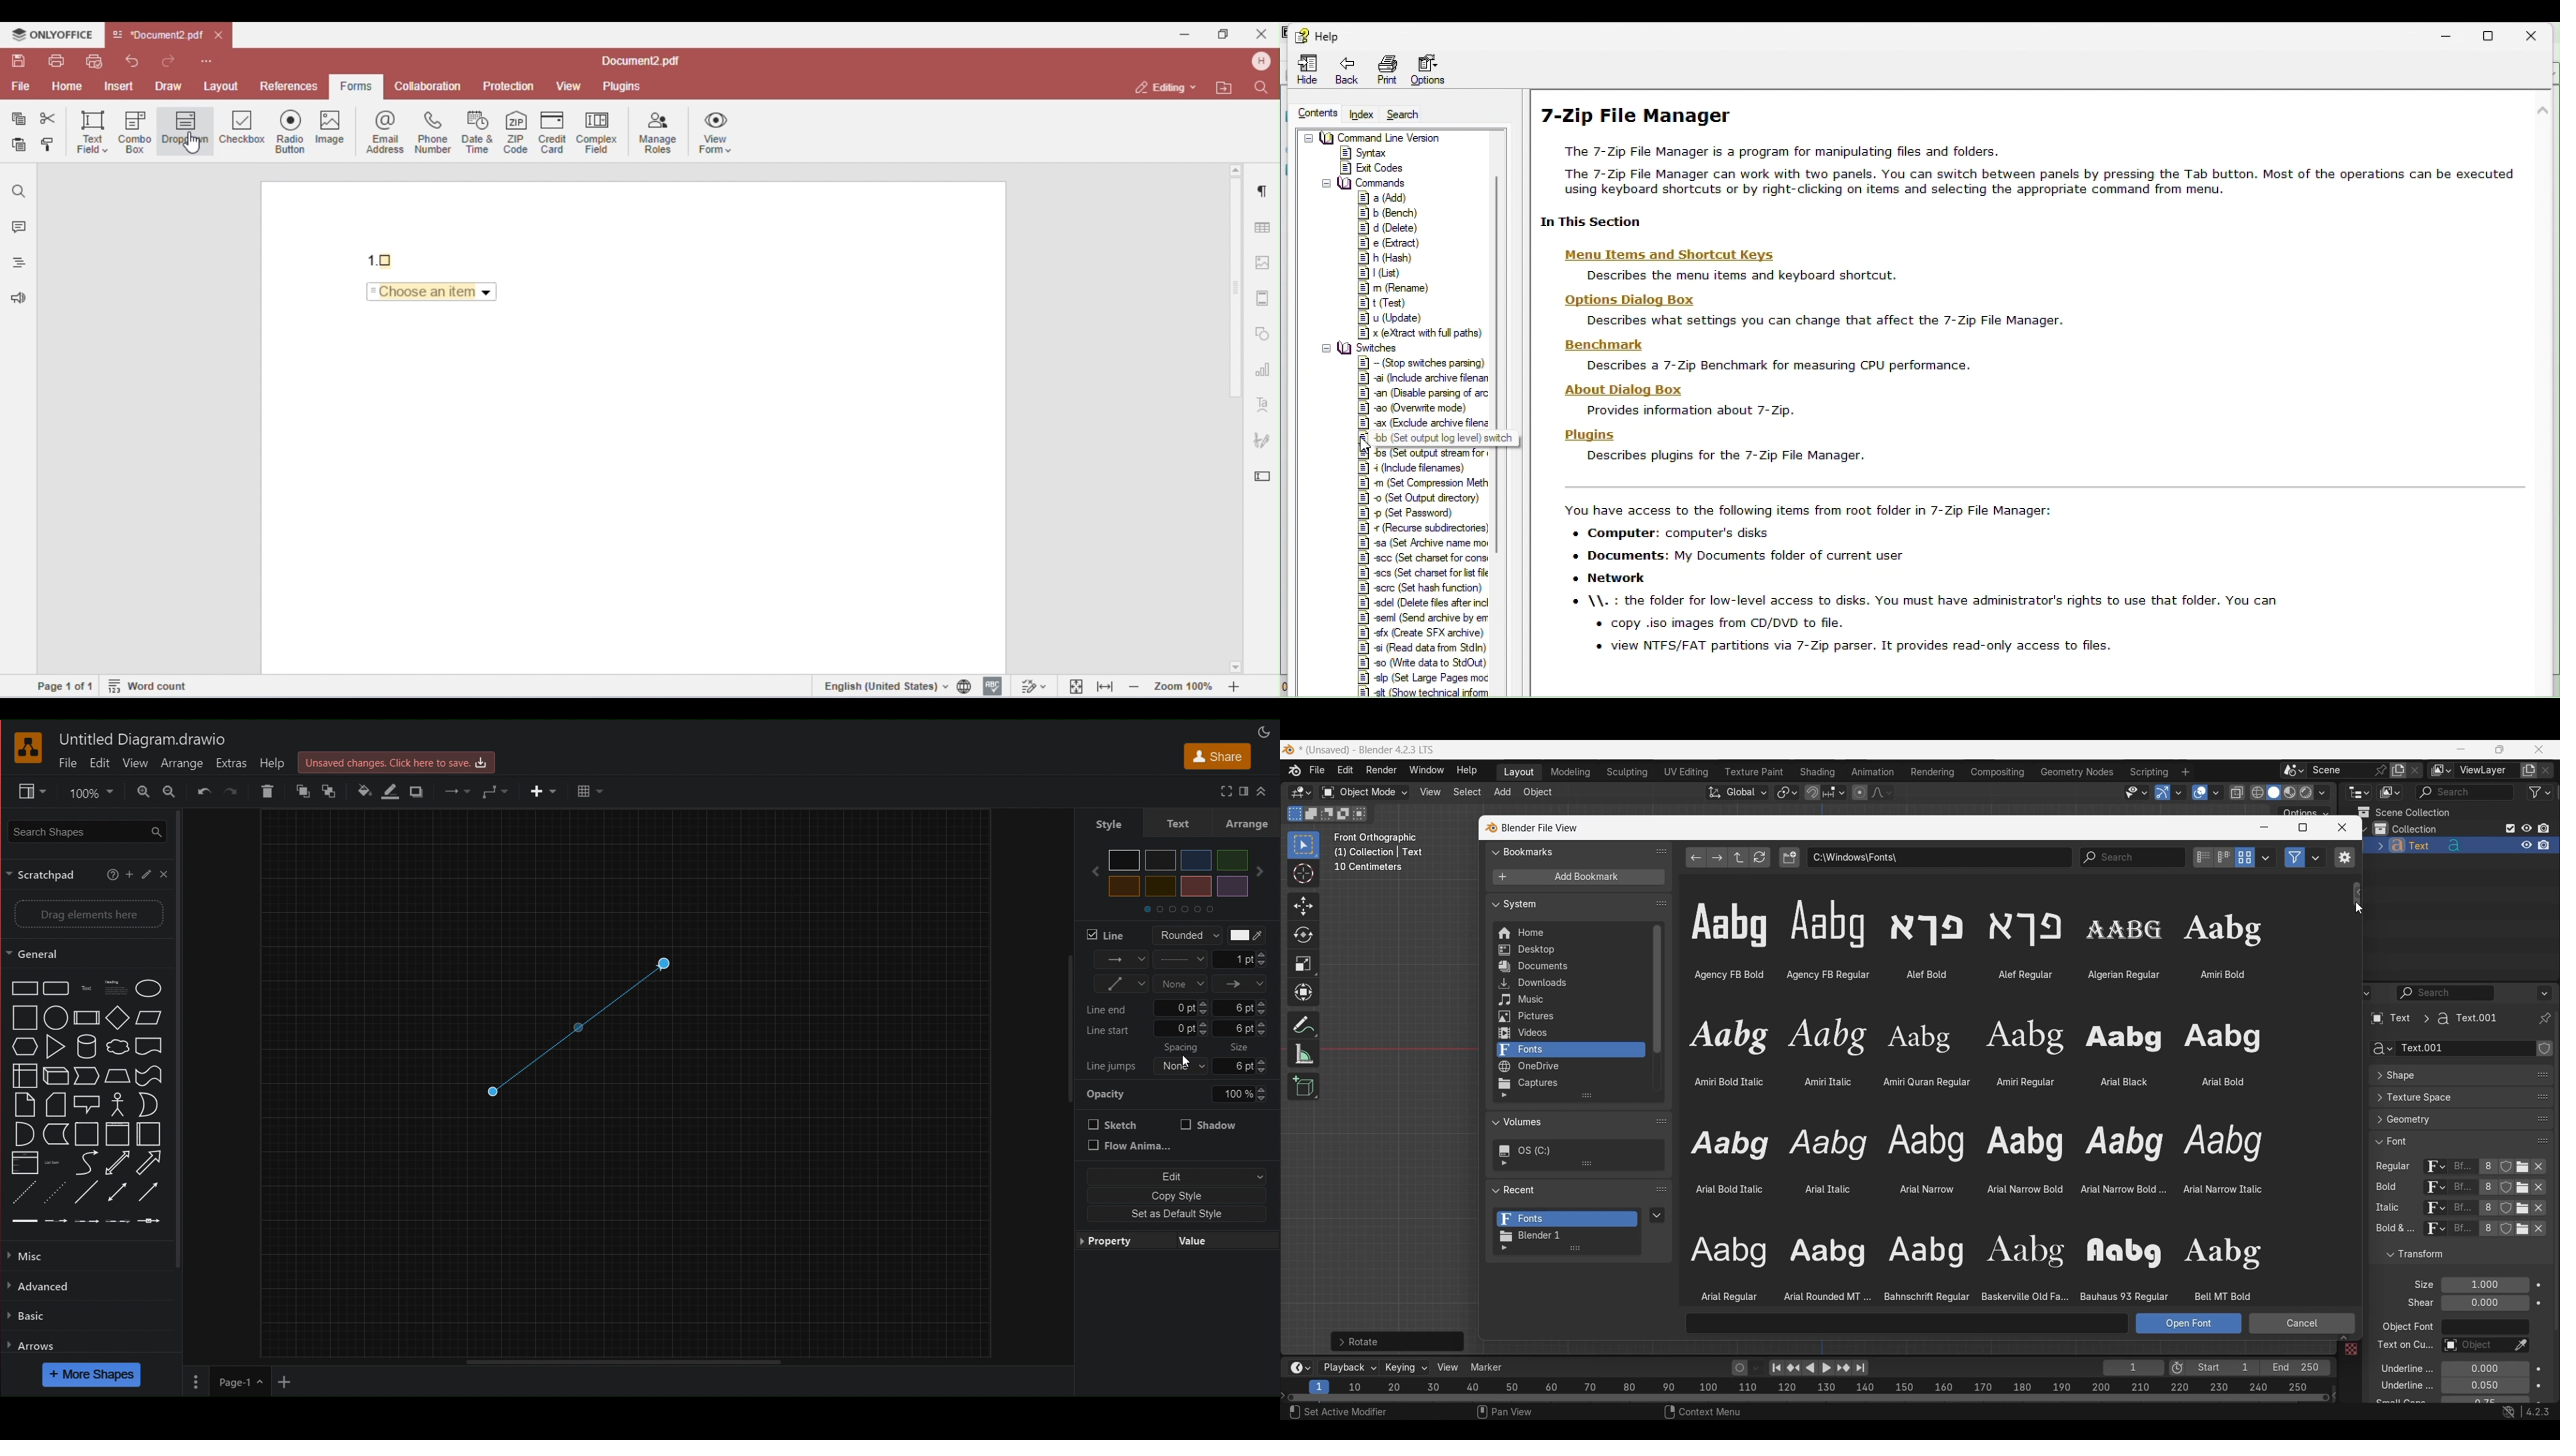 The height and width of the screenshot is (1456, 2576). What do you see at coordinates (2389, 793) in the screenshot?
I see `Display mode` at bounding box center [2389, 793].